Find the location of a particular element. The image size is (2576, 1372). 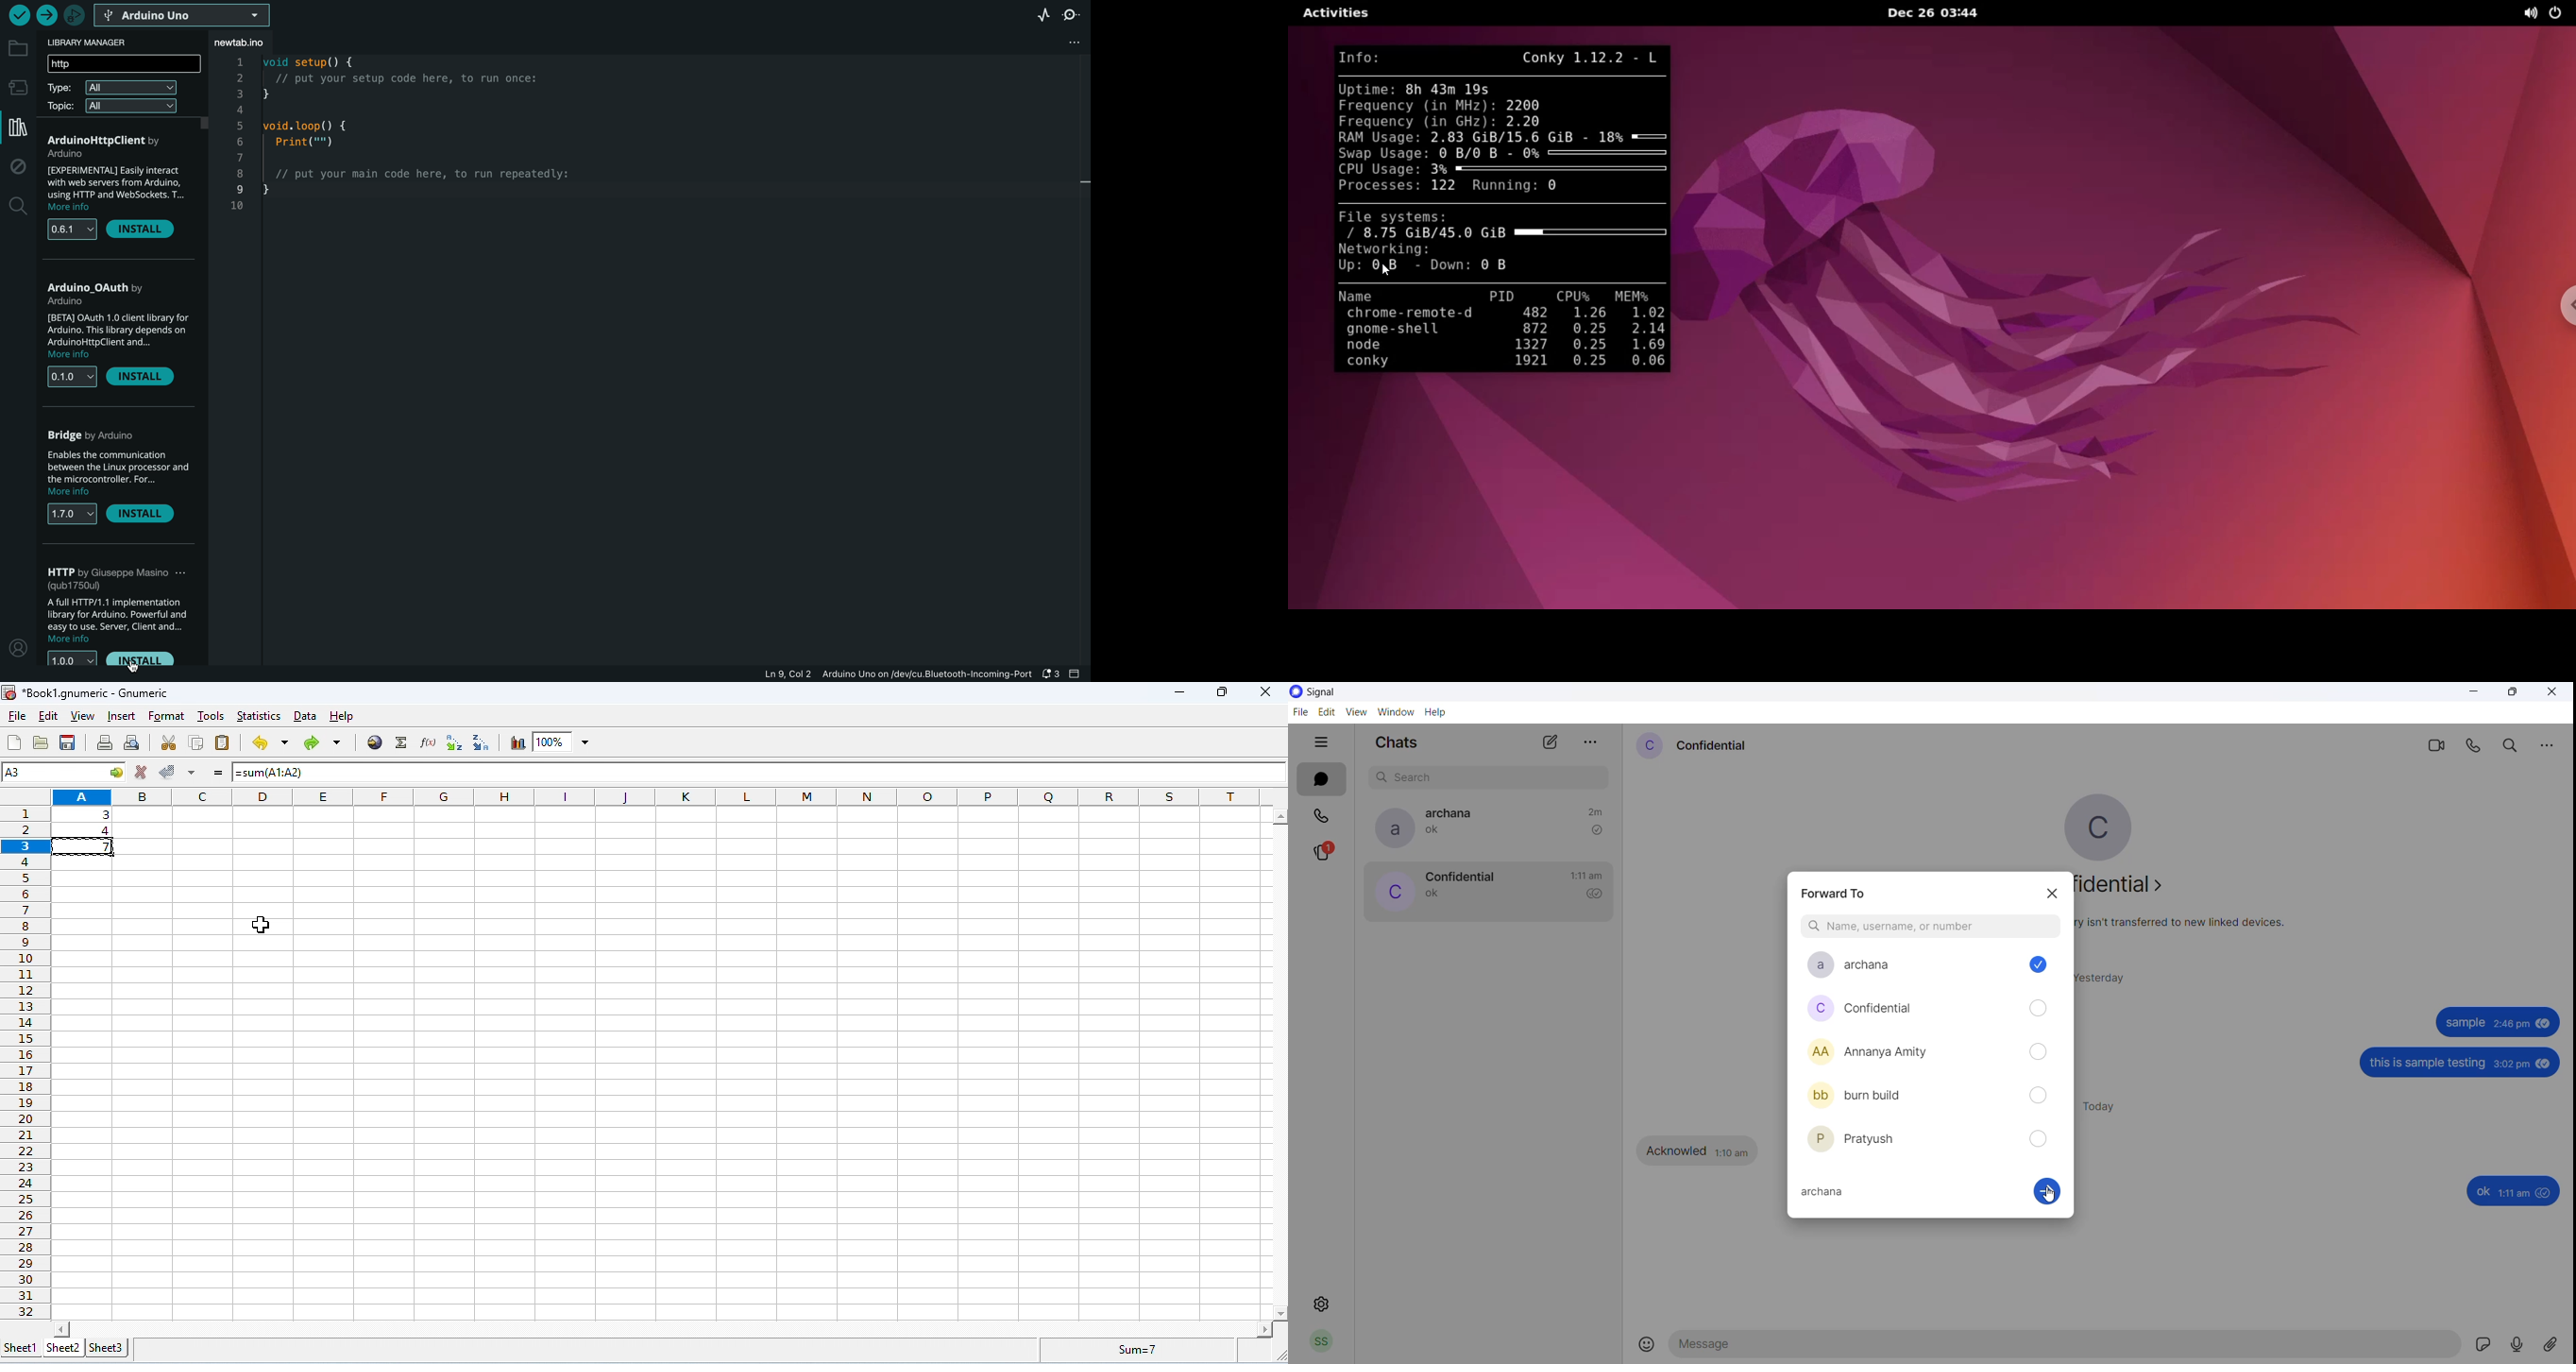

Cursor is located at coordinates (2040, 971).